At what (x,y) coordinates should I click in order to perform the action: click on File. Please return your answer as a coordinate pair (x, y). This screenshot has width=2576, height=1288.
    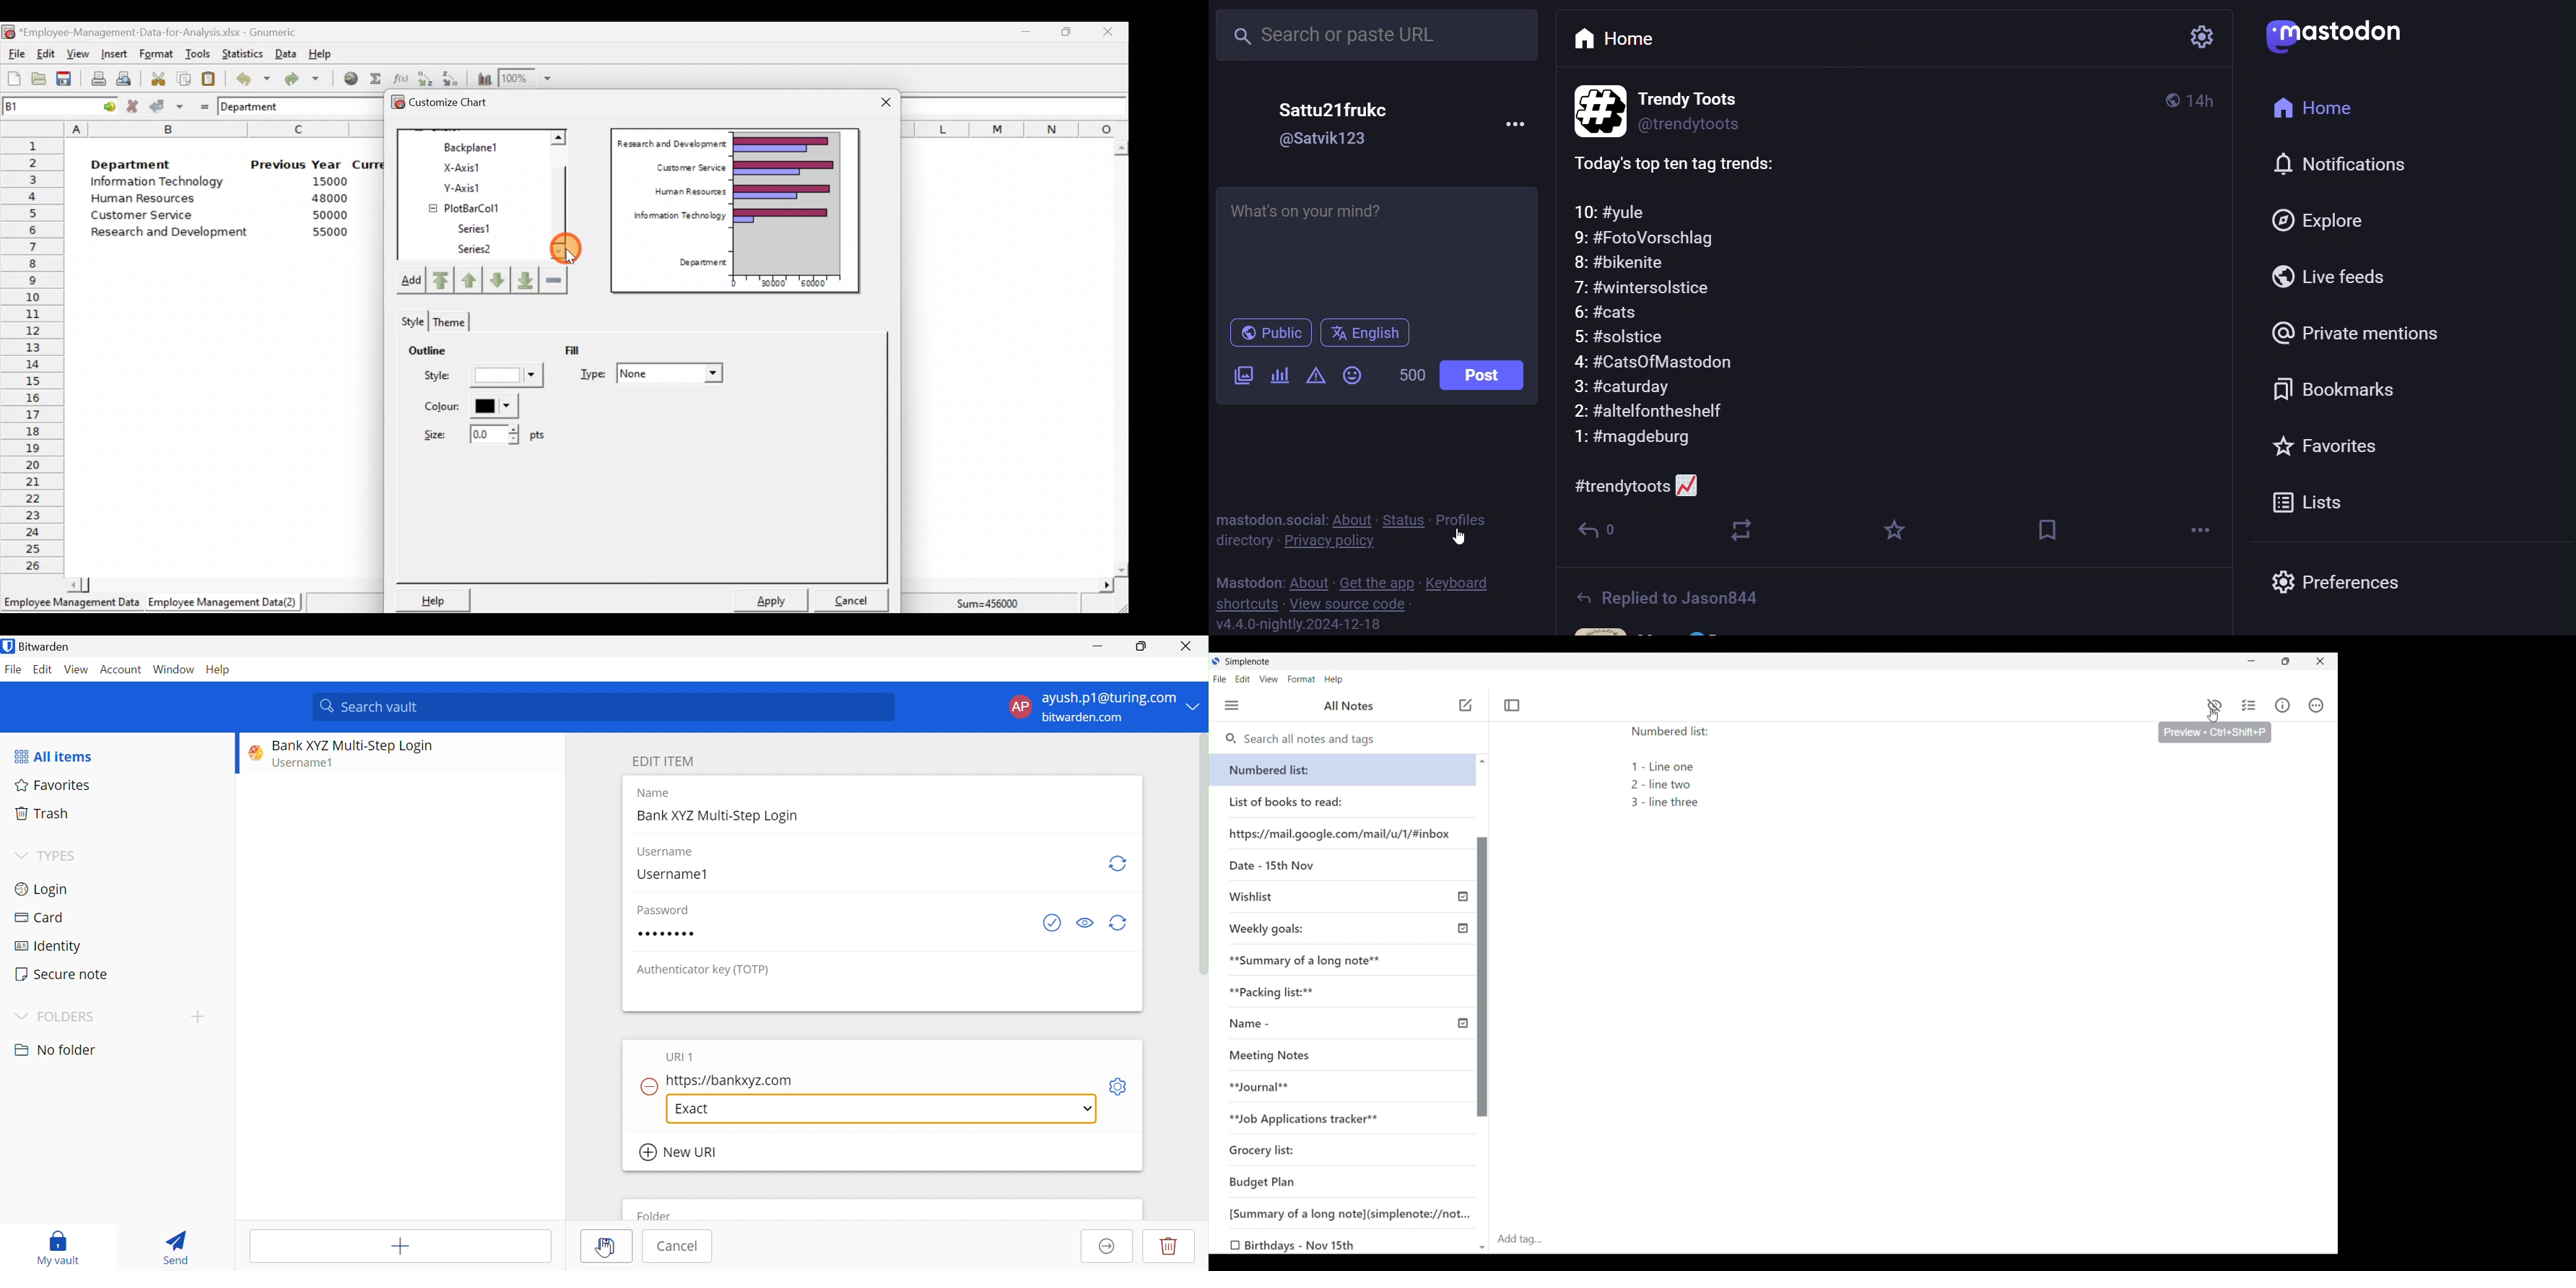
    Looking at the image, I should click on (15, 54).